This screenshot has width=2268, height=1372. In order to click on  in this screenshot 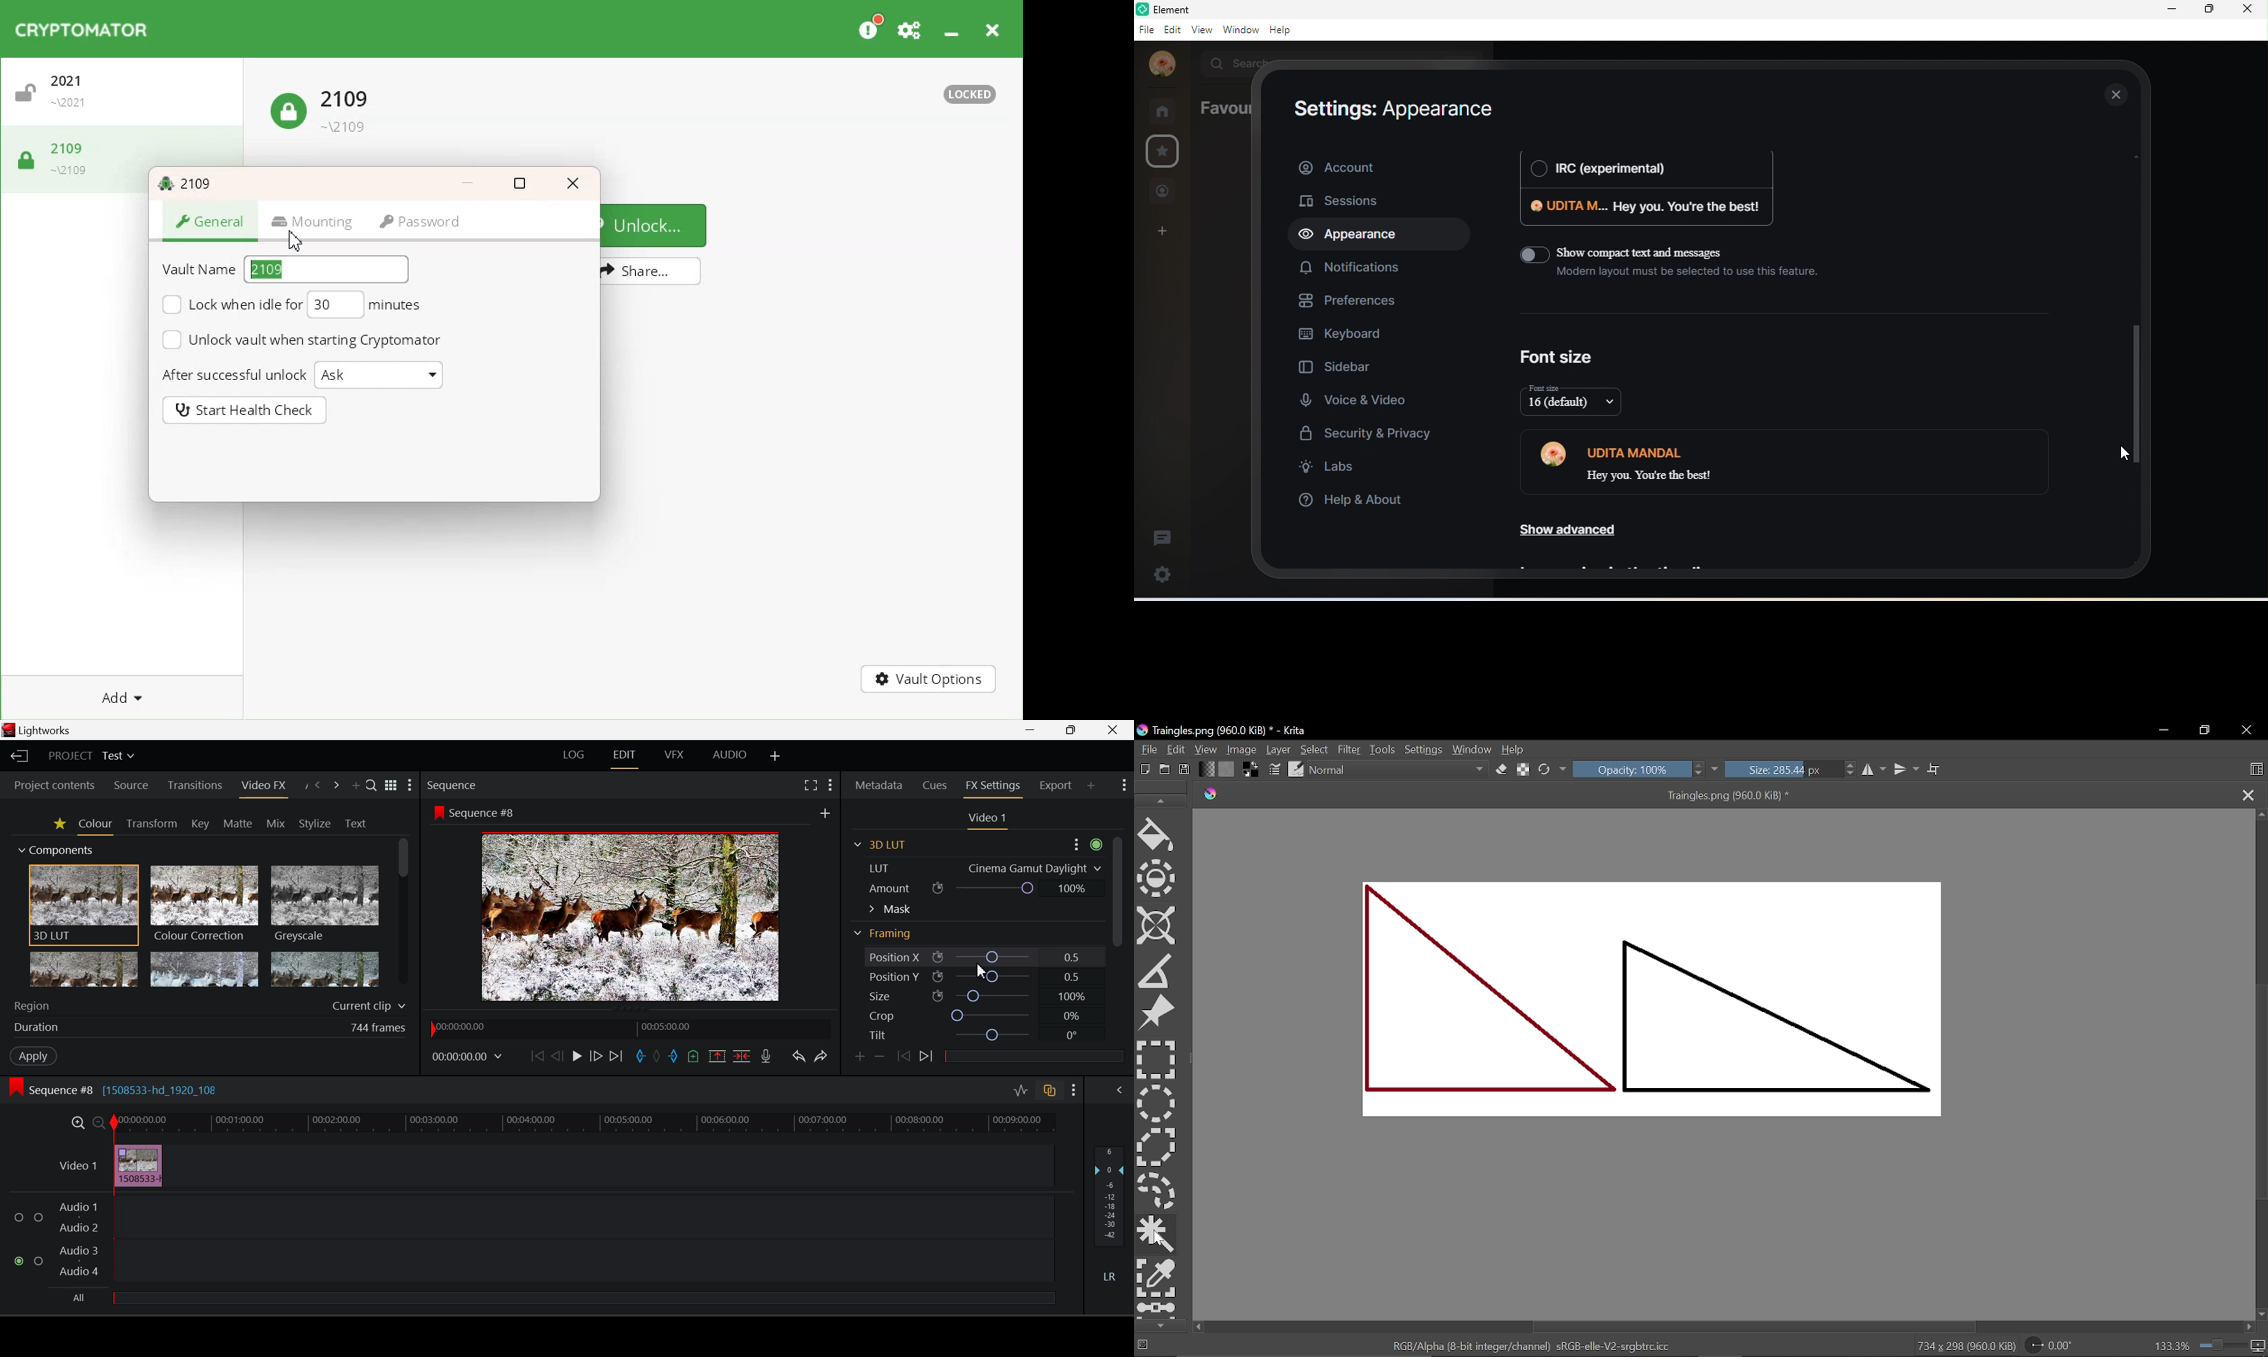, I will do `click(825, 813)`.